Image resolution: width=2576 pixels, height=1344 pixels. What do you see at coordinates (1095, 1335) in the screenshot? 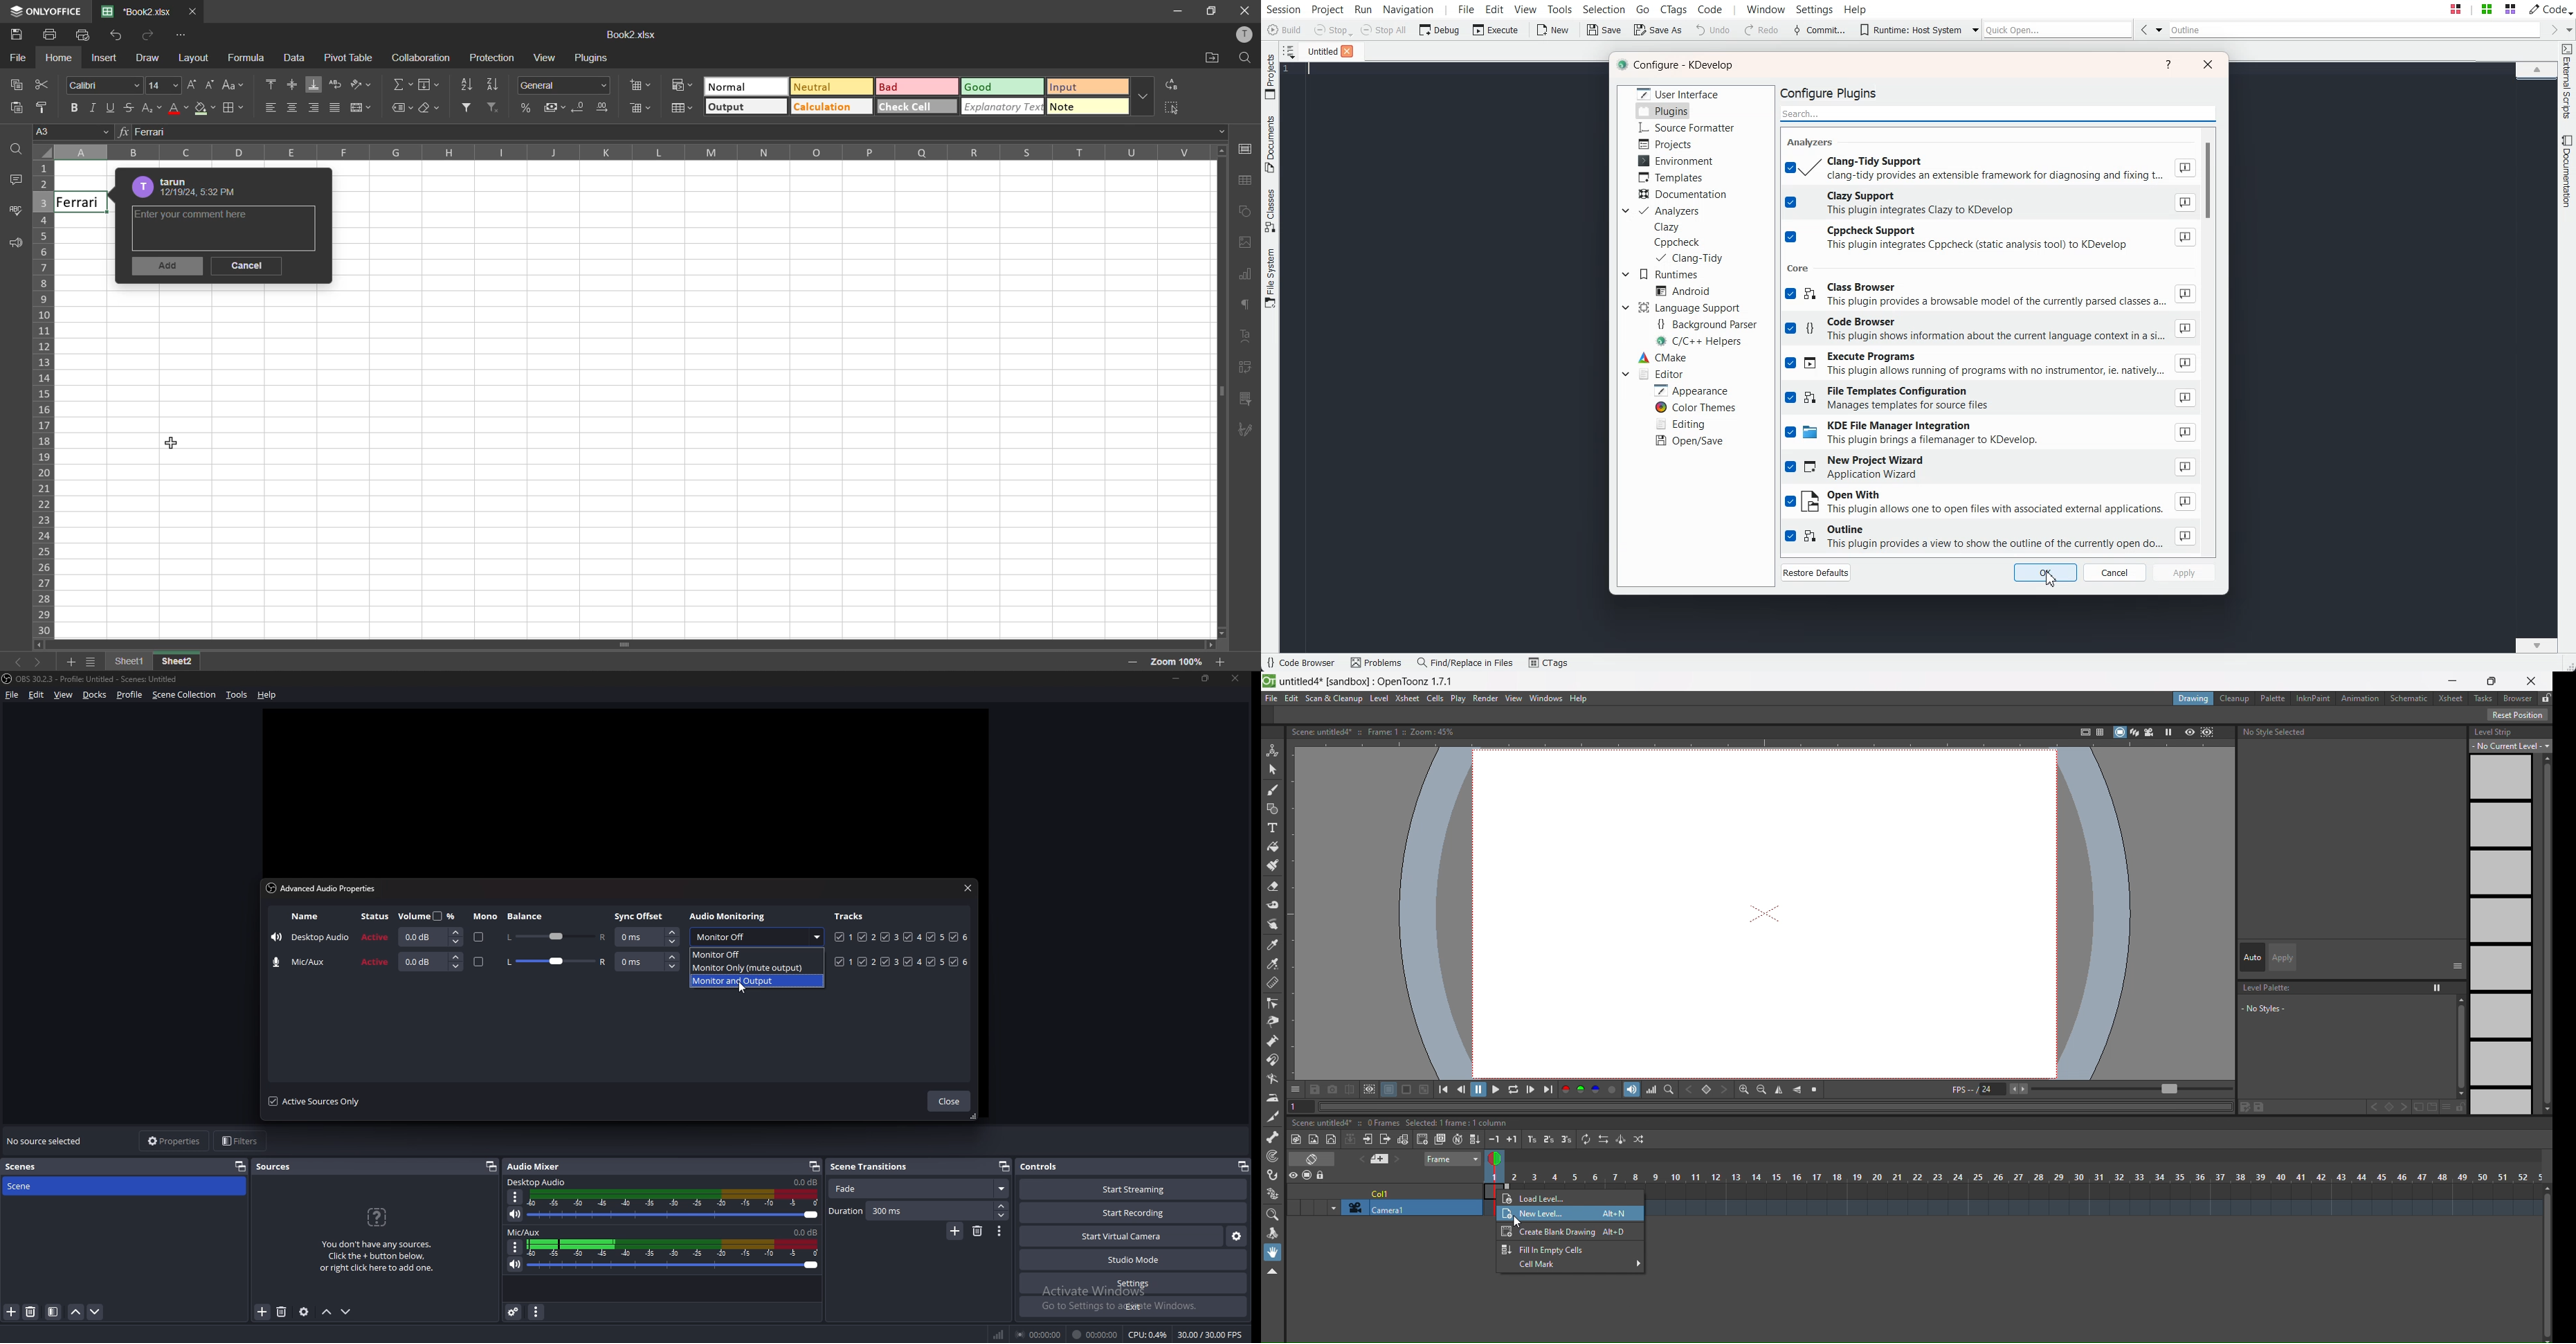
I see `00:00:00` at bounding box center [1095, 1335].